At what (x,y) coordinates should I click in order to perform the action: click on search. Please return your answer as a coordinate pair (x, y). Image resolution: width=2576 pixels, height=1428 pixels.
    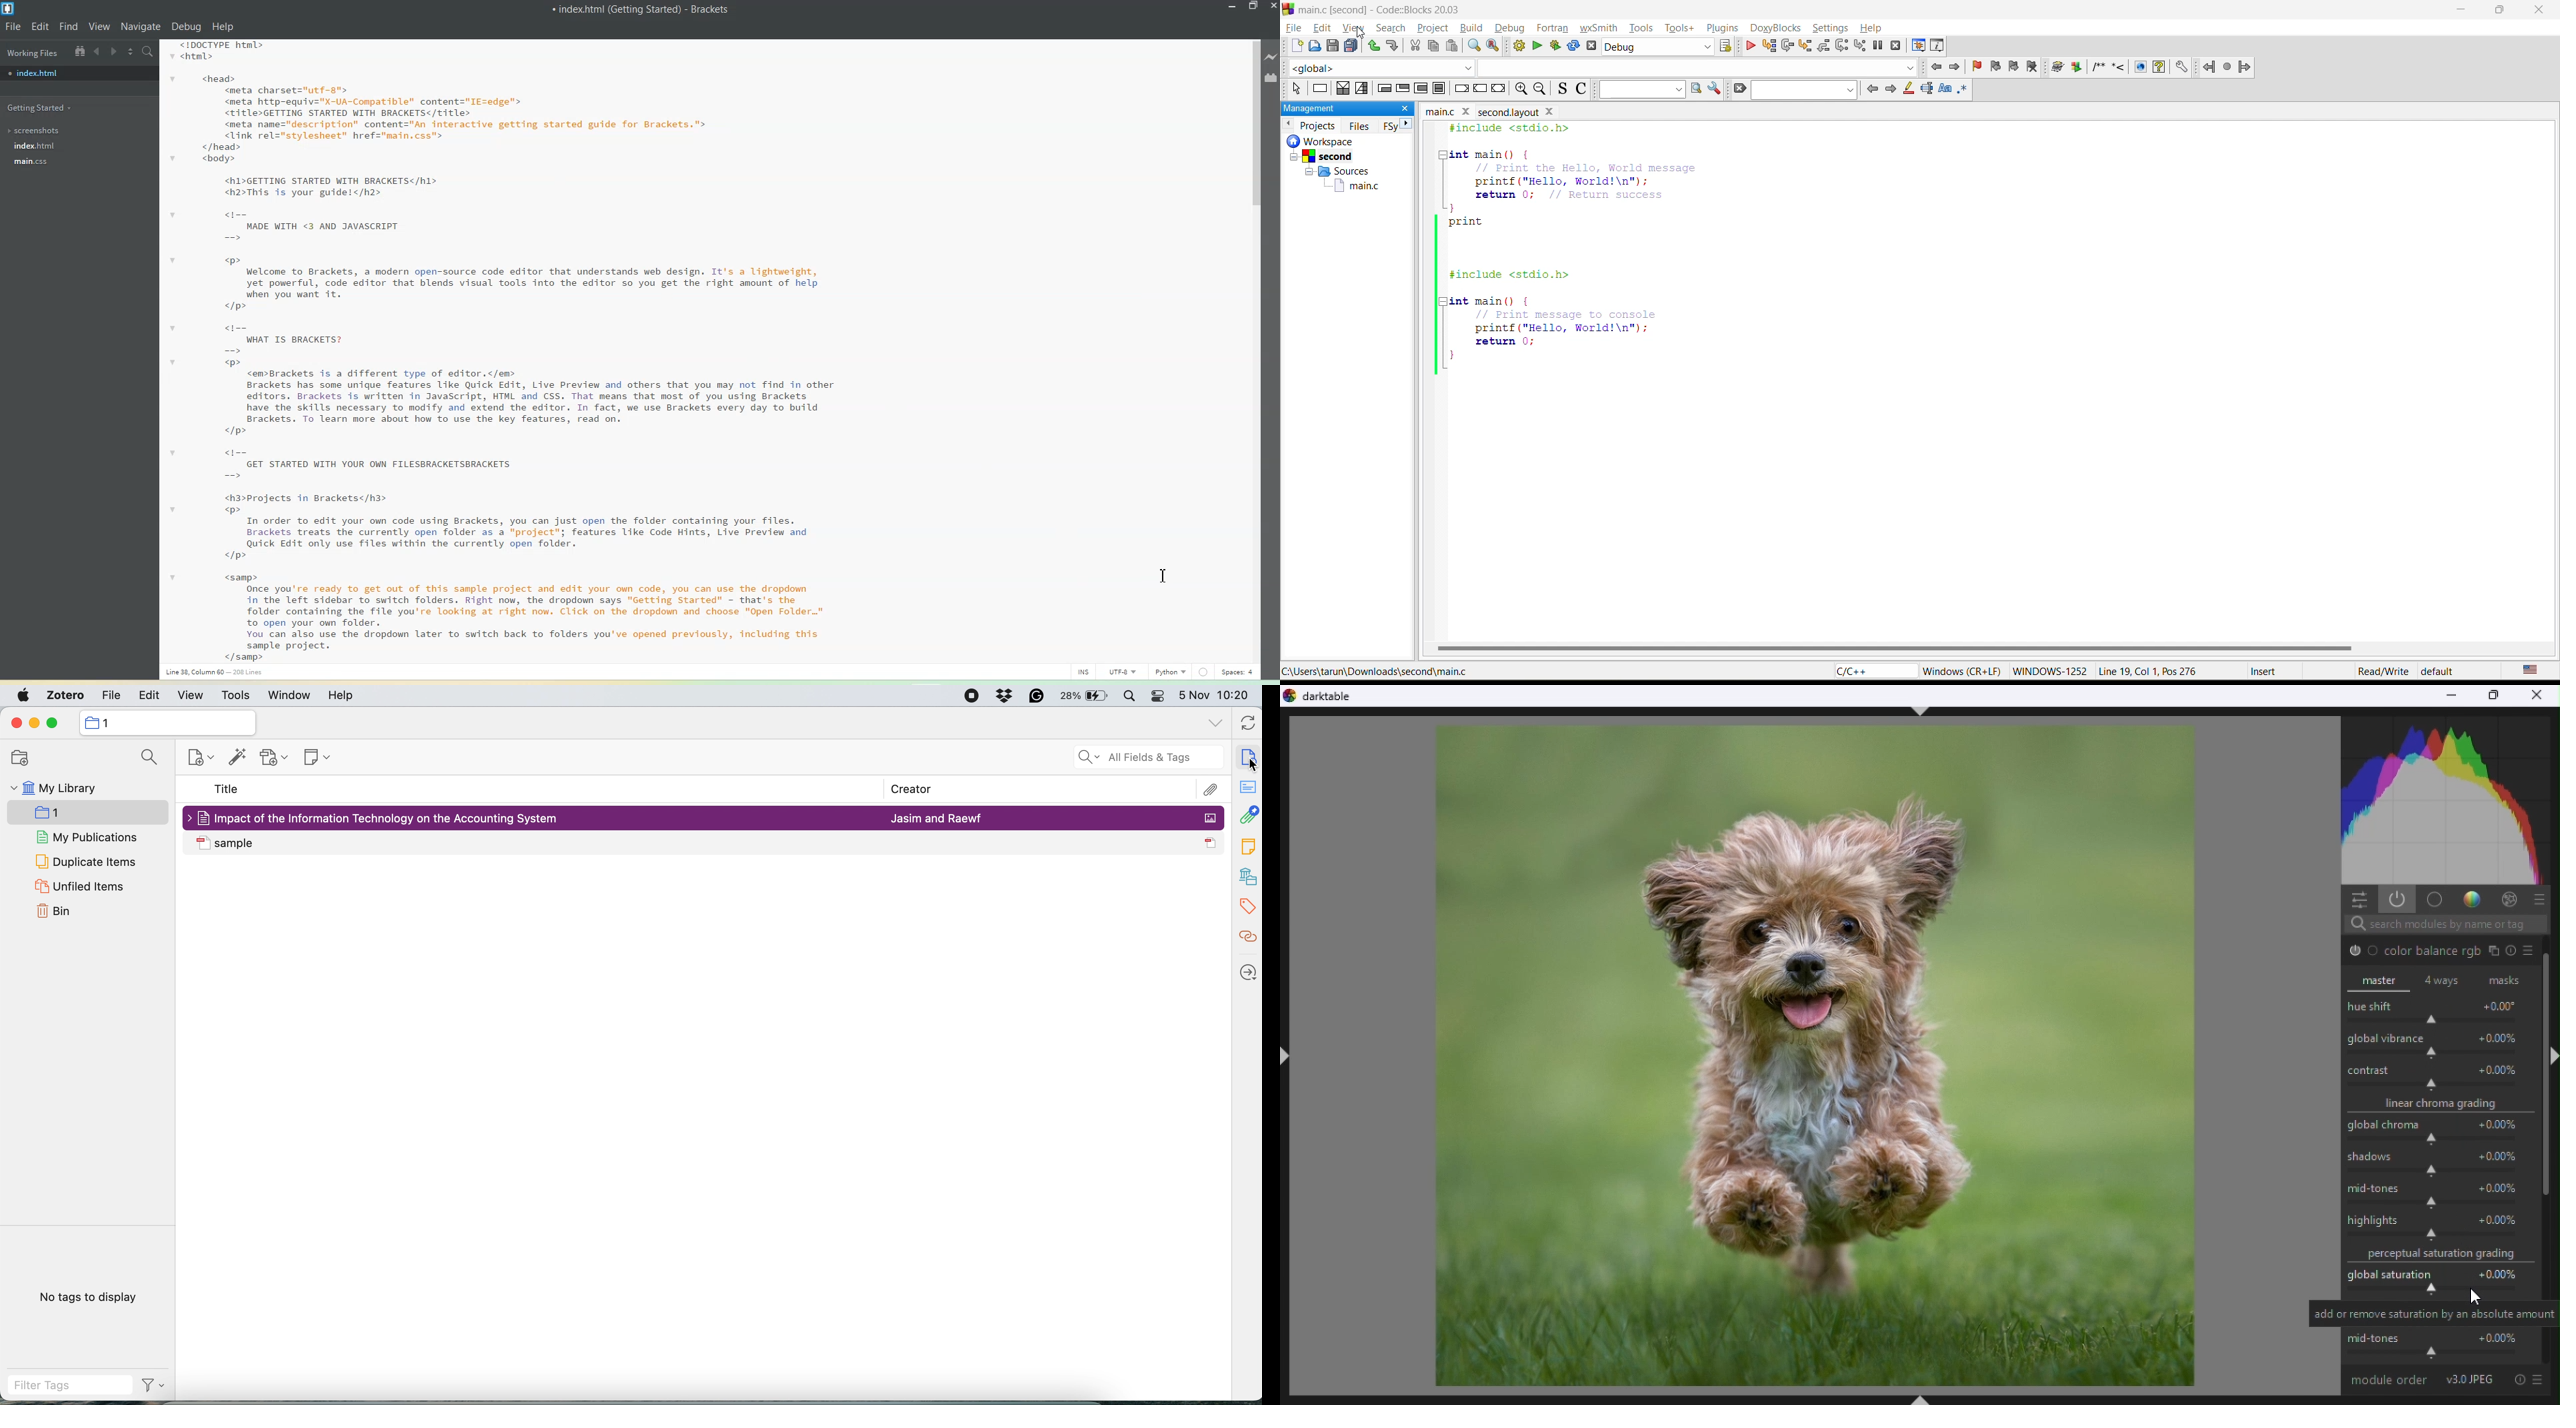
    Looking at the image, I should click on (1388, 29).